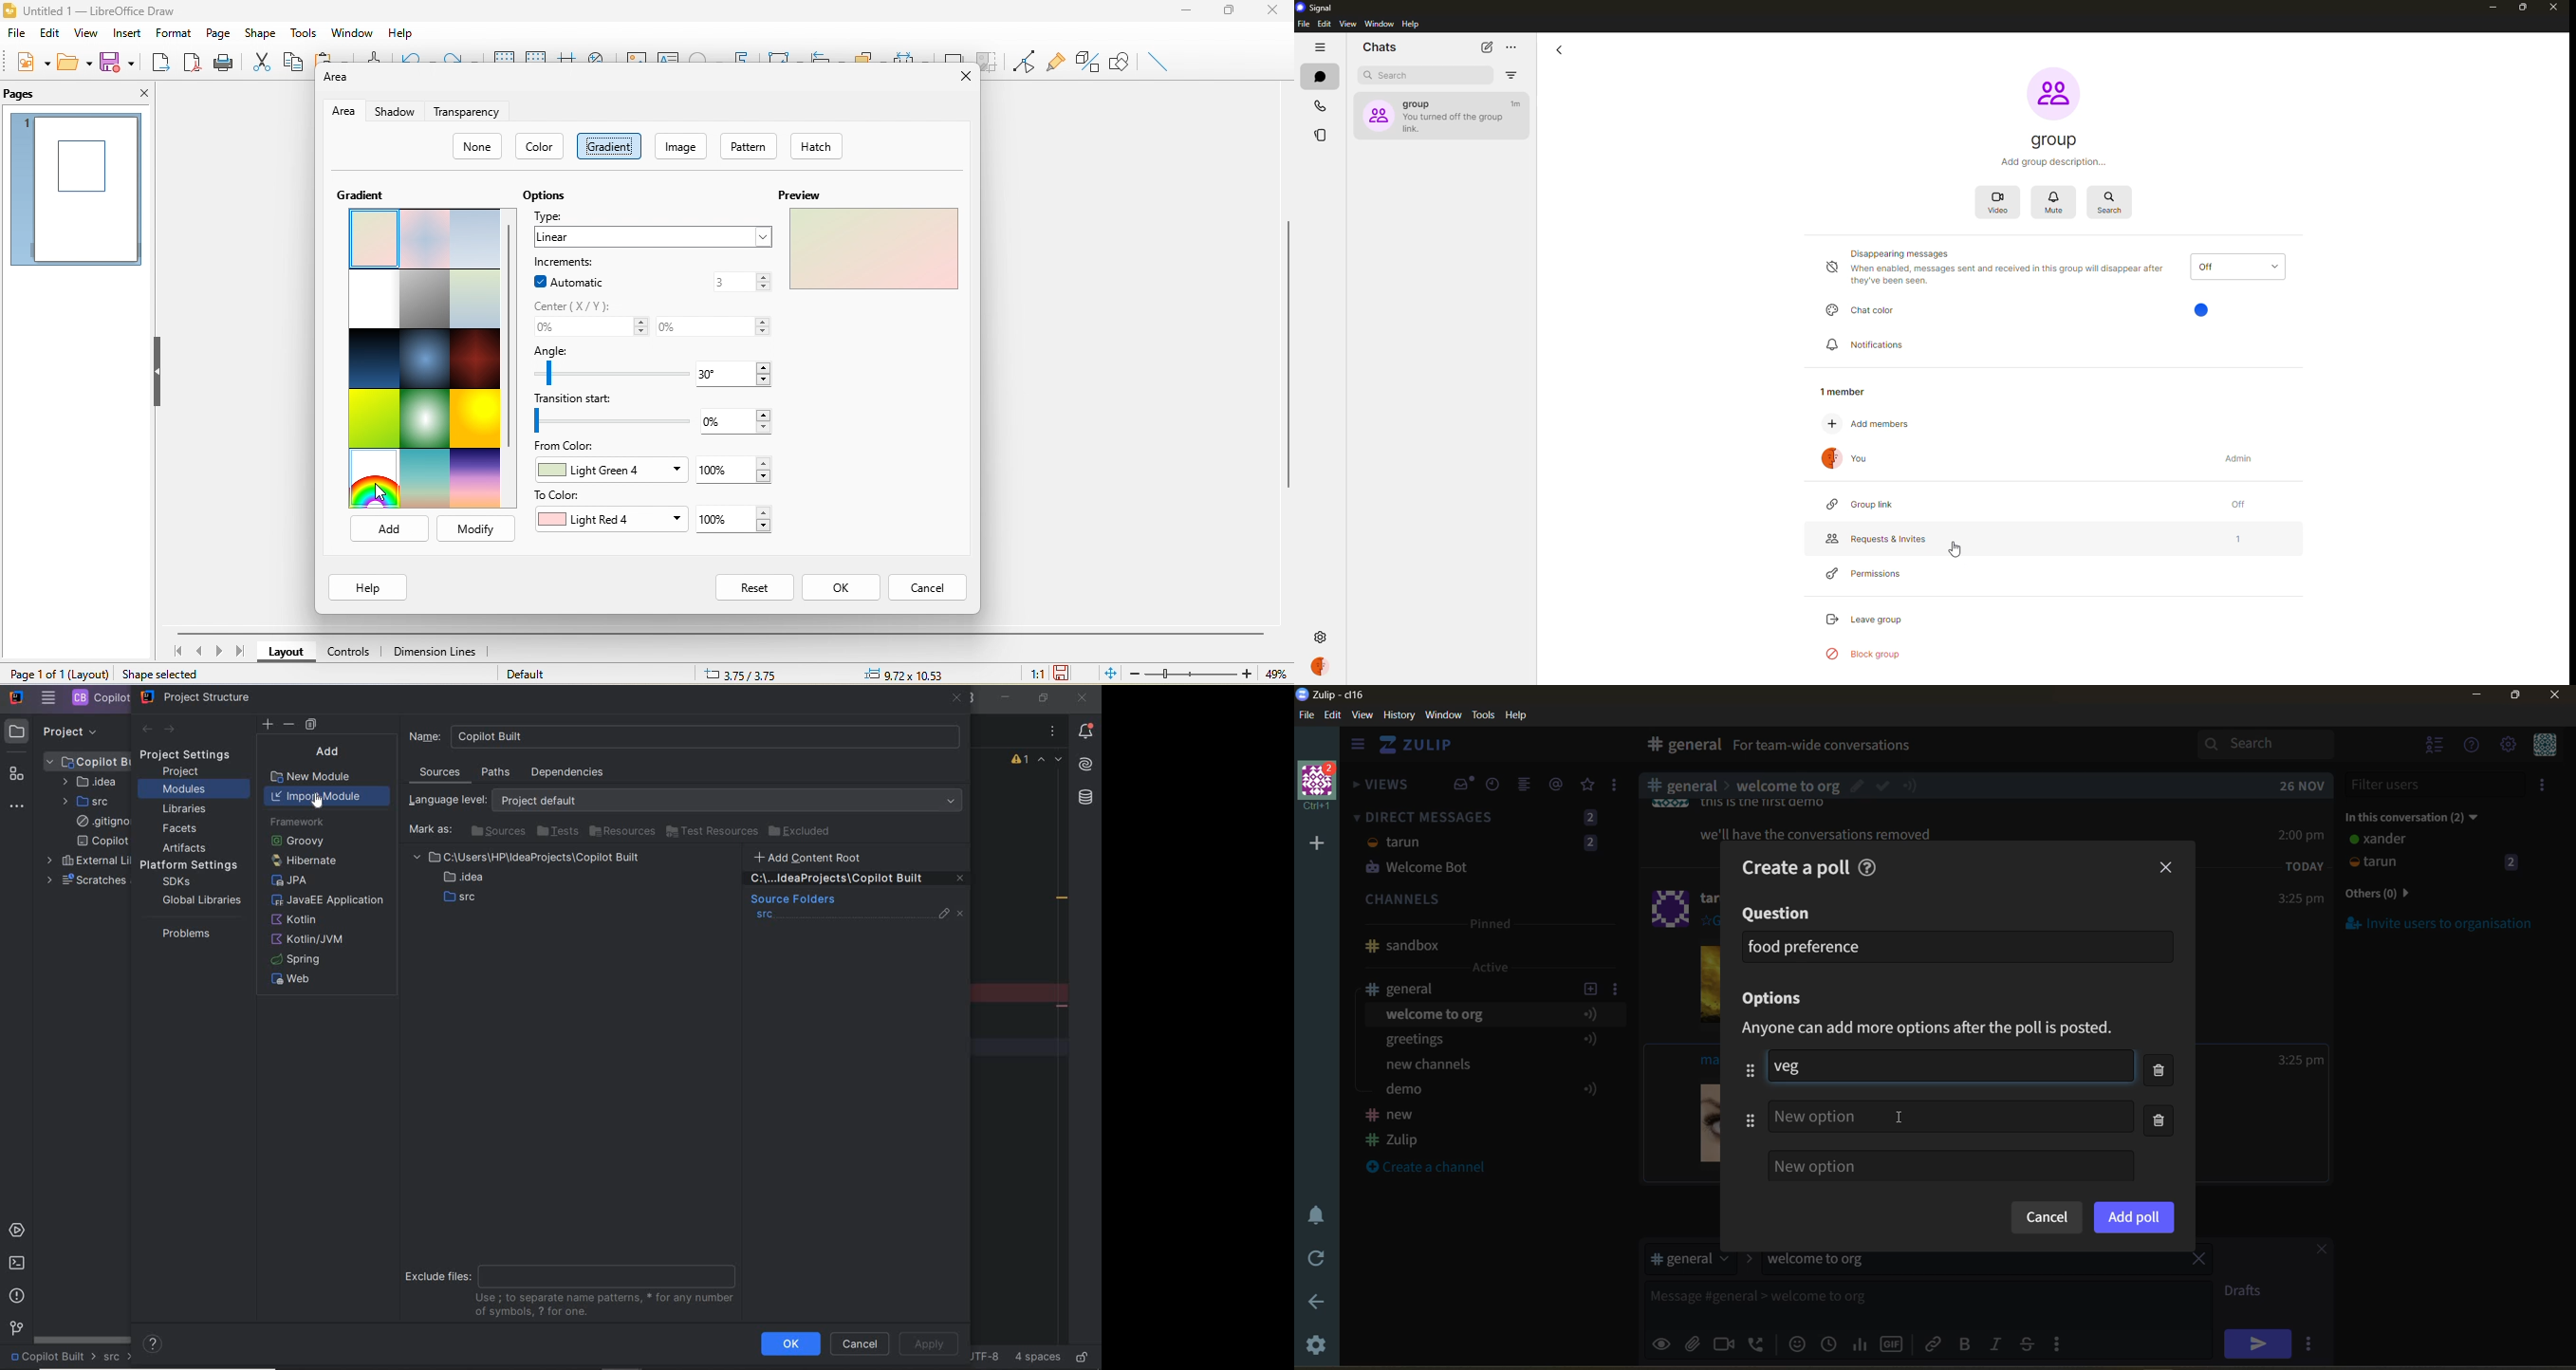 This screenshot has height=1372, width=2576. I want to click on channel name, so click(1410, 989).